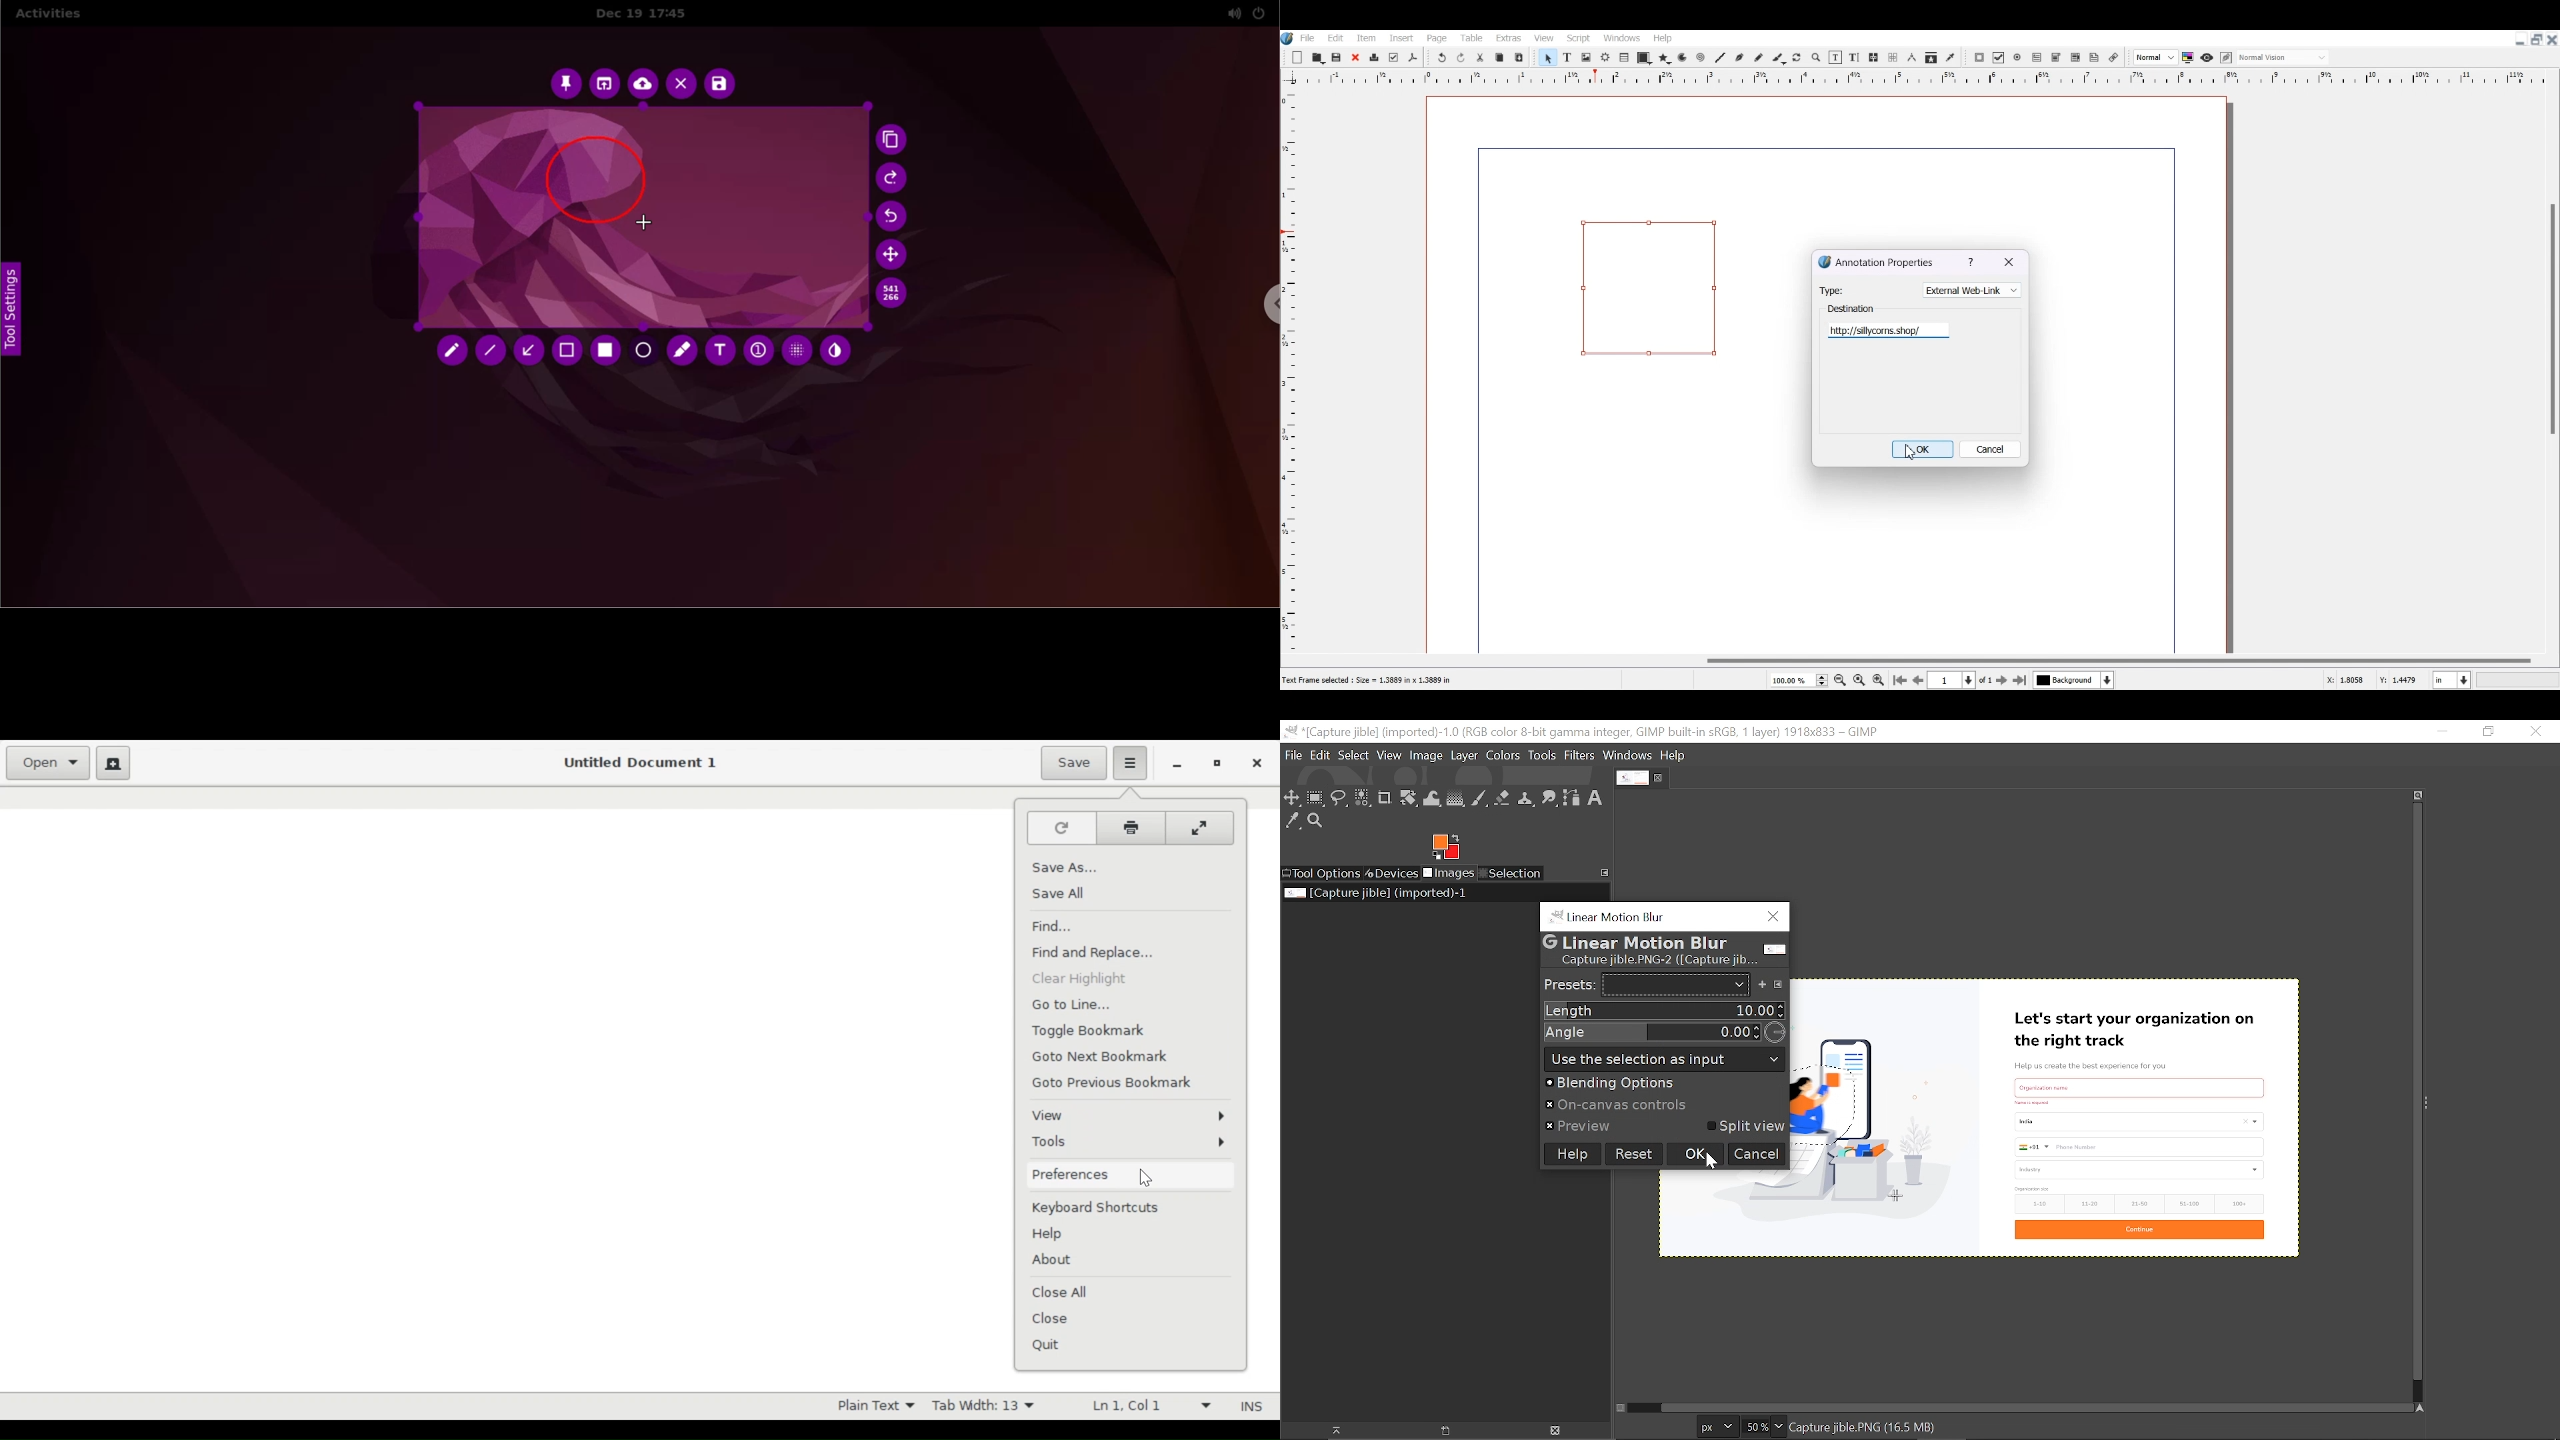  I want to click on Zoom in or out, so click(1815, 57).